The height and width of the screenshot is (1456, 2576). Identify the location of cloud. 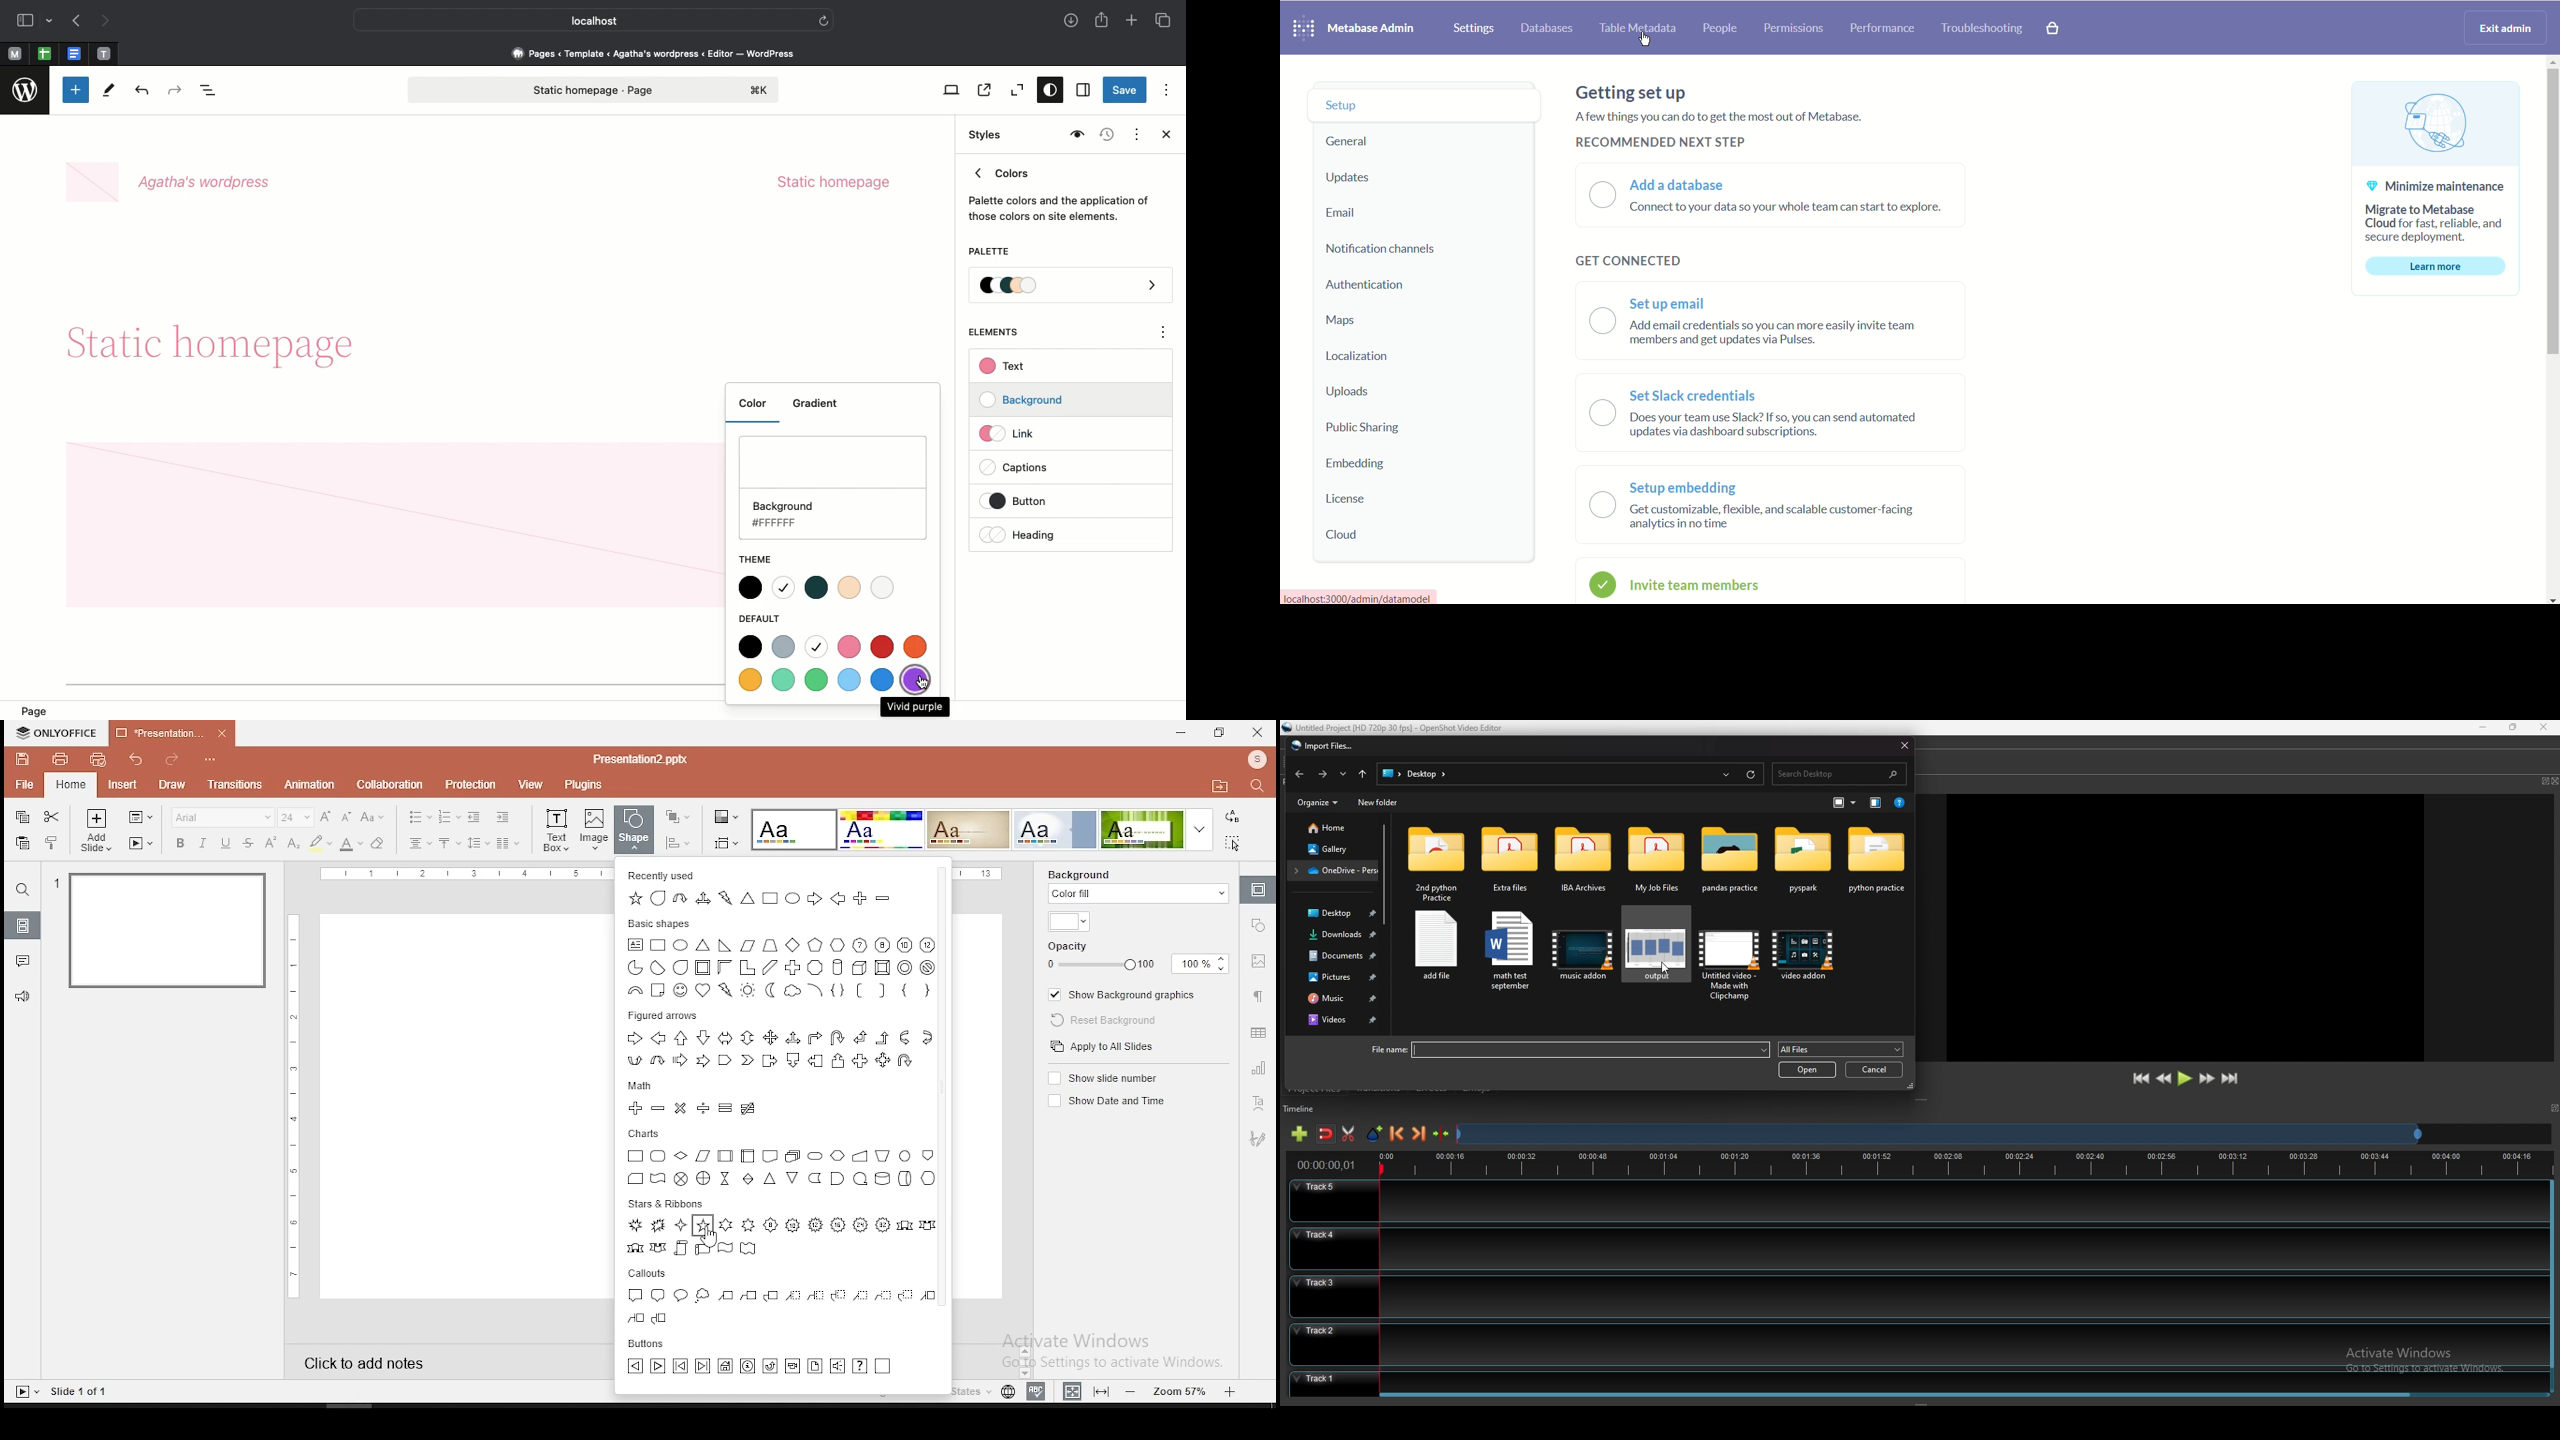
(1391, 537).